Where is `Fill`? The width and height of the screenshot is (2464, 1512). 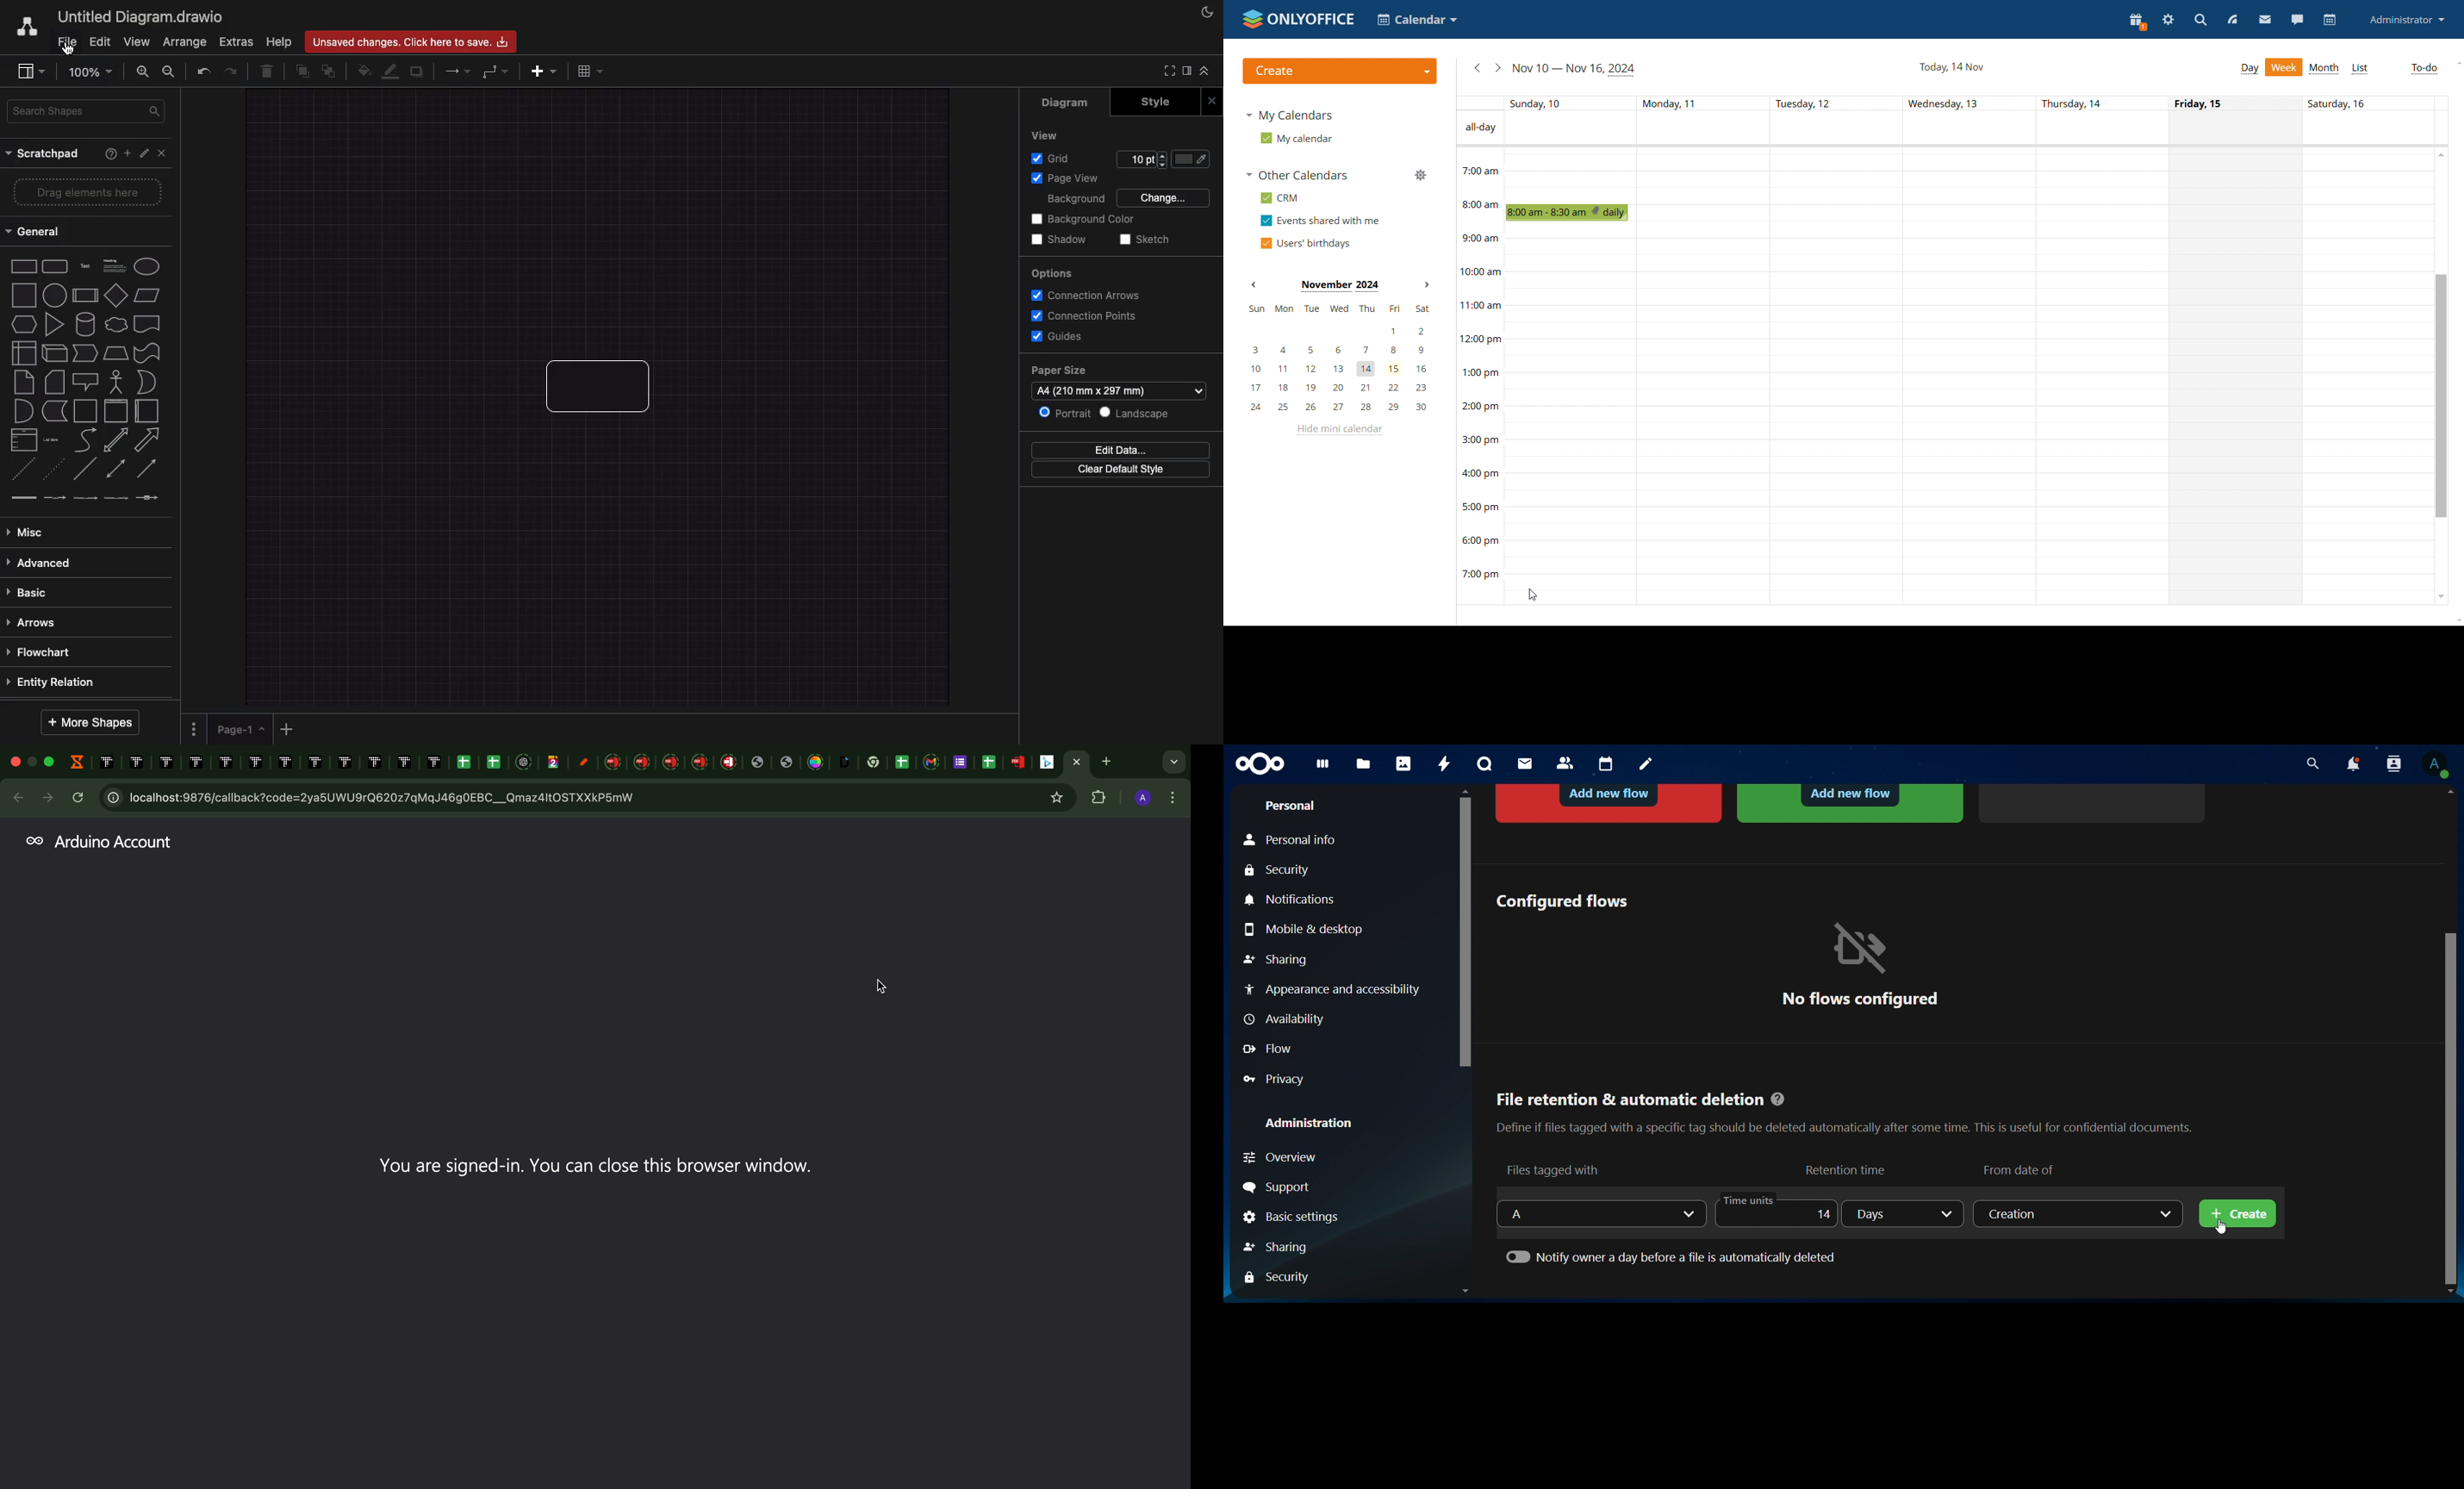 Fill is located at coordinates (1197, 160).